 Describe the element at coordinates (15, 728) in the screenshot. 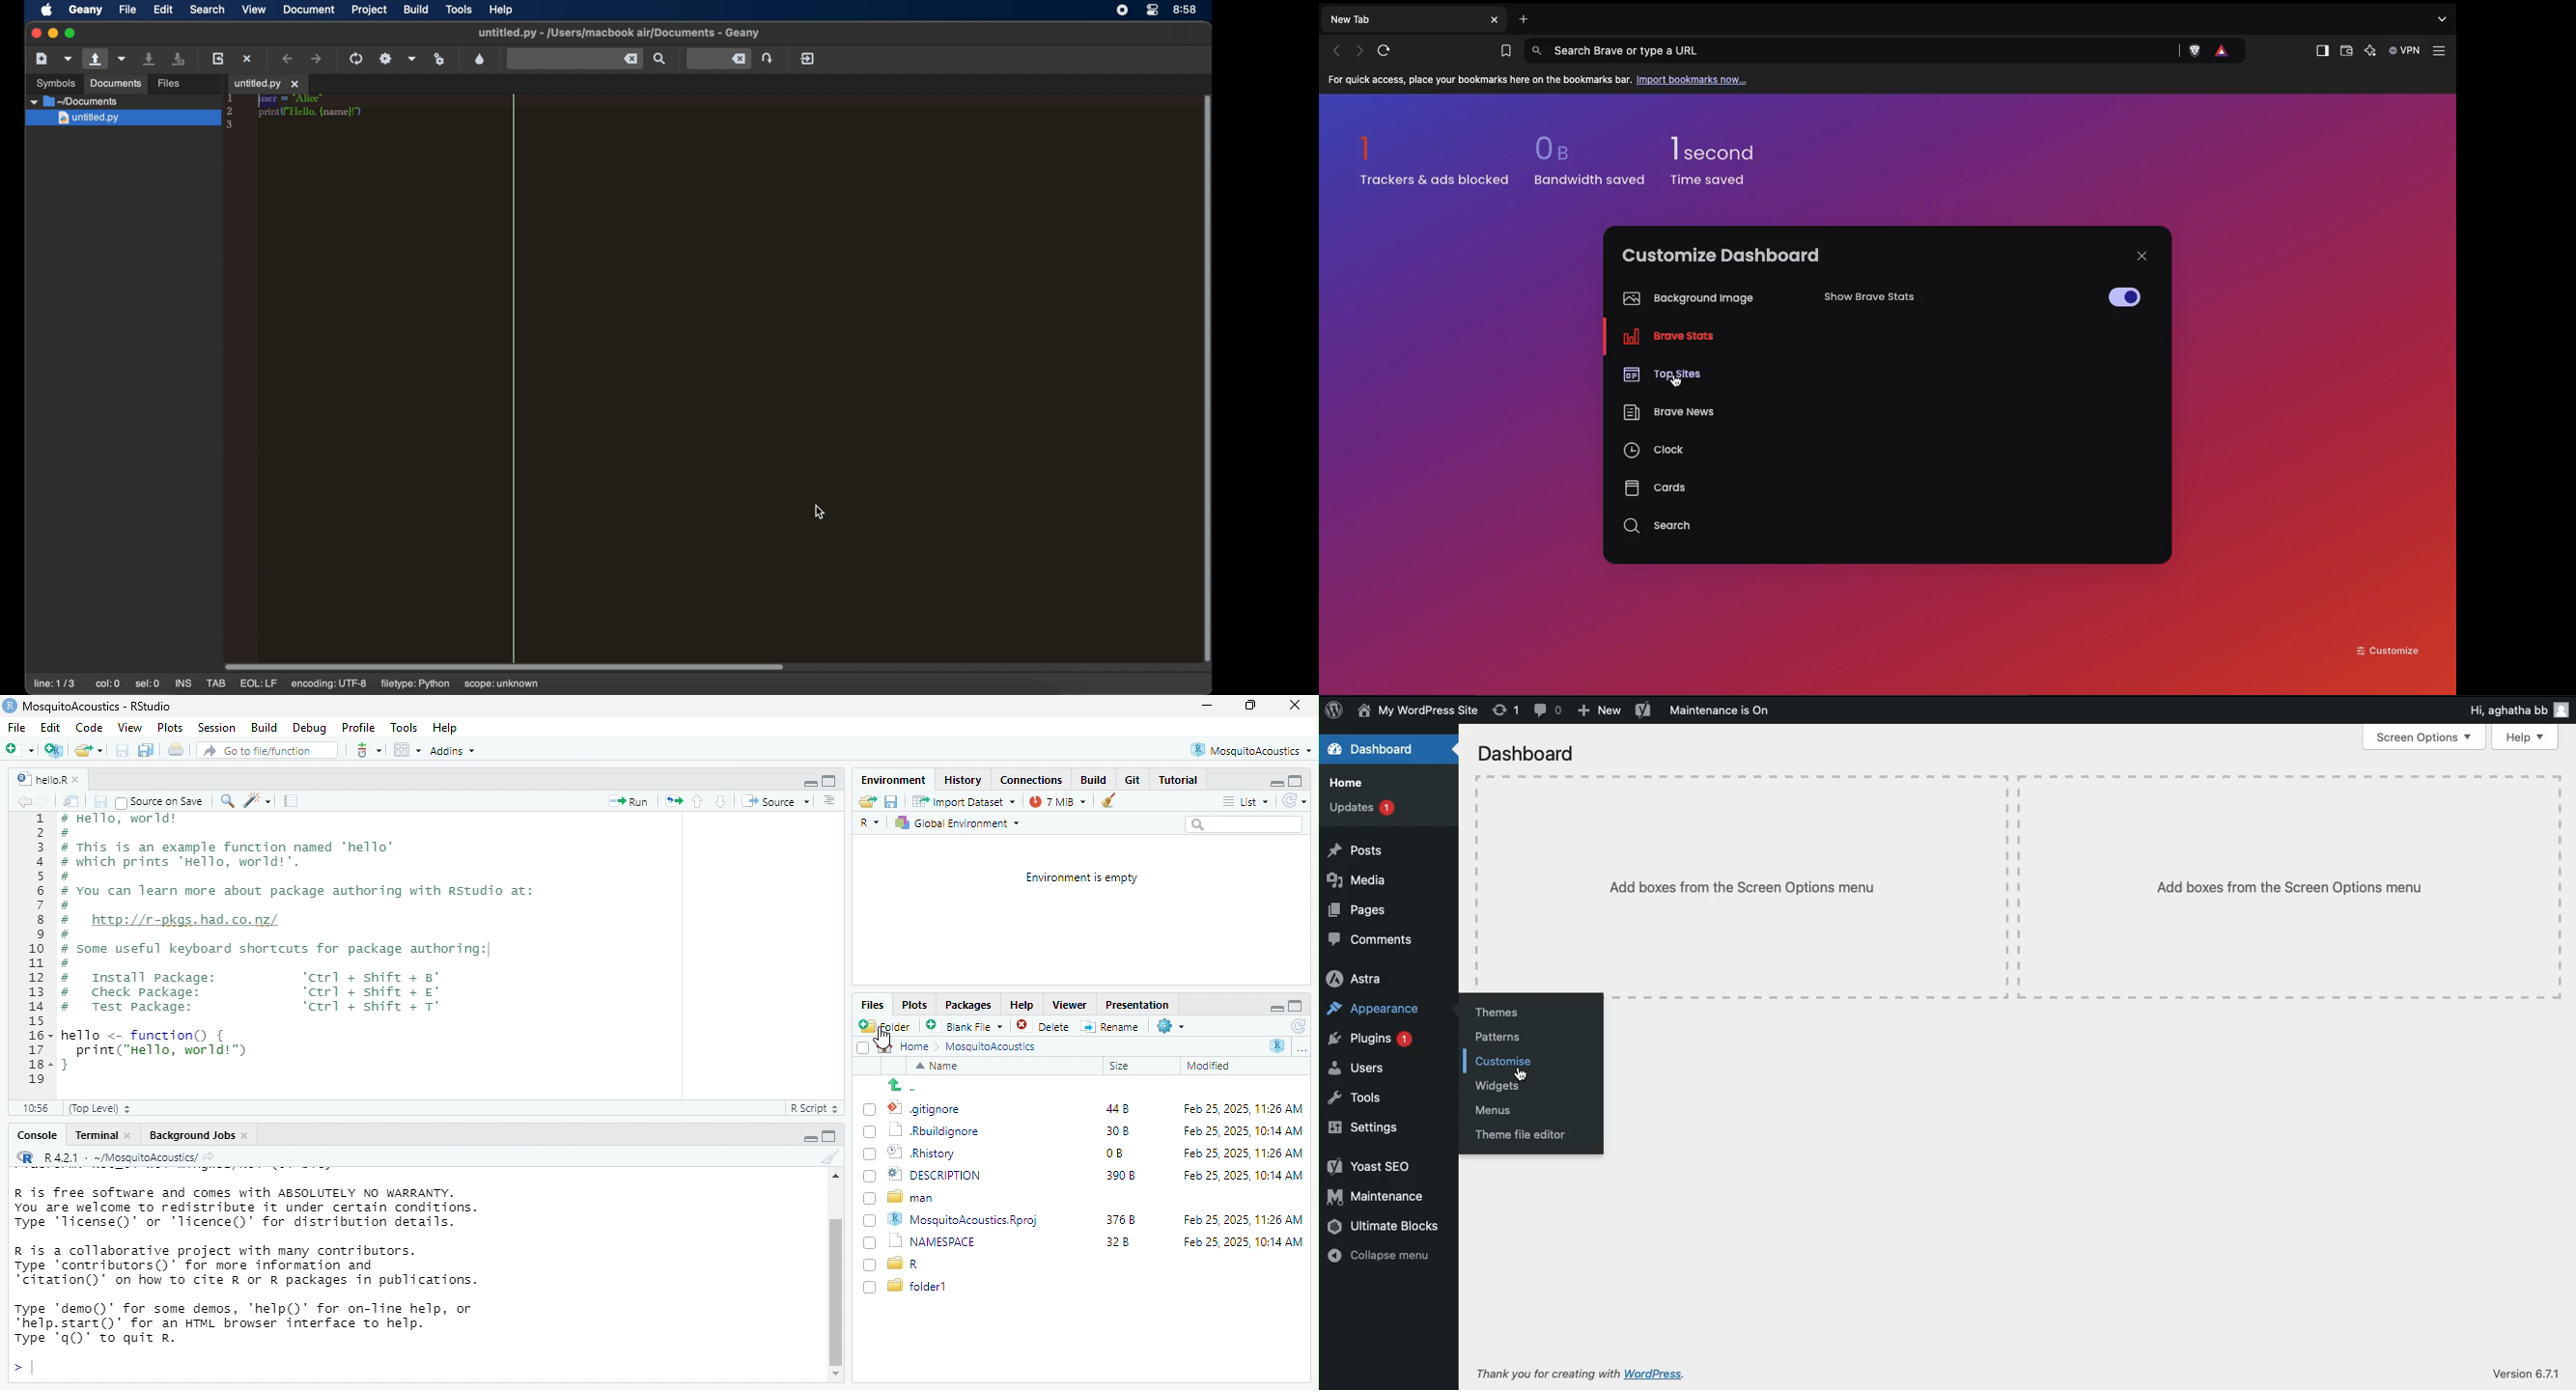

I see `file` at that location.